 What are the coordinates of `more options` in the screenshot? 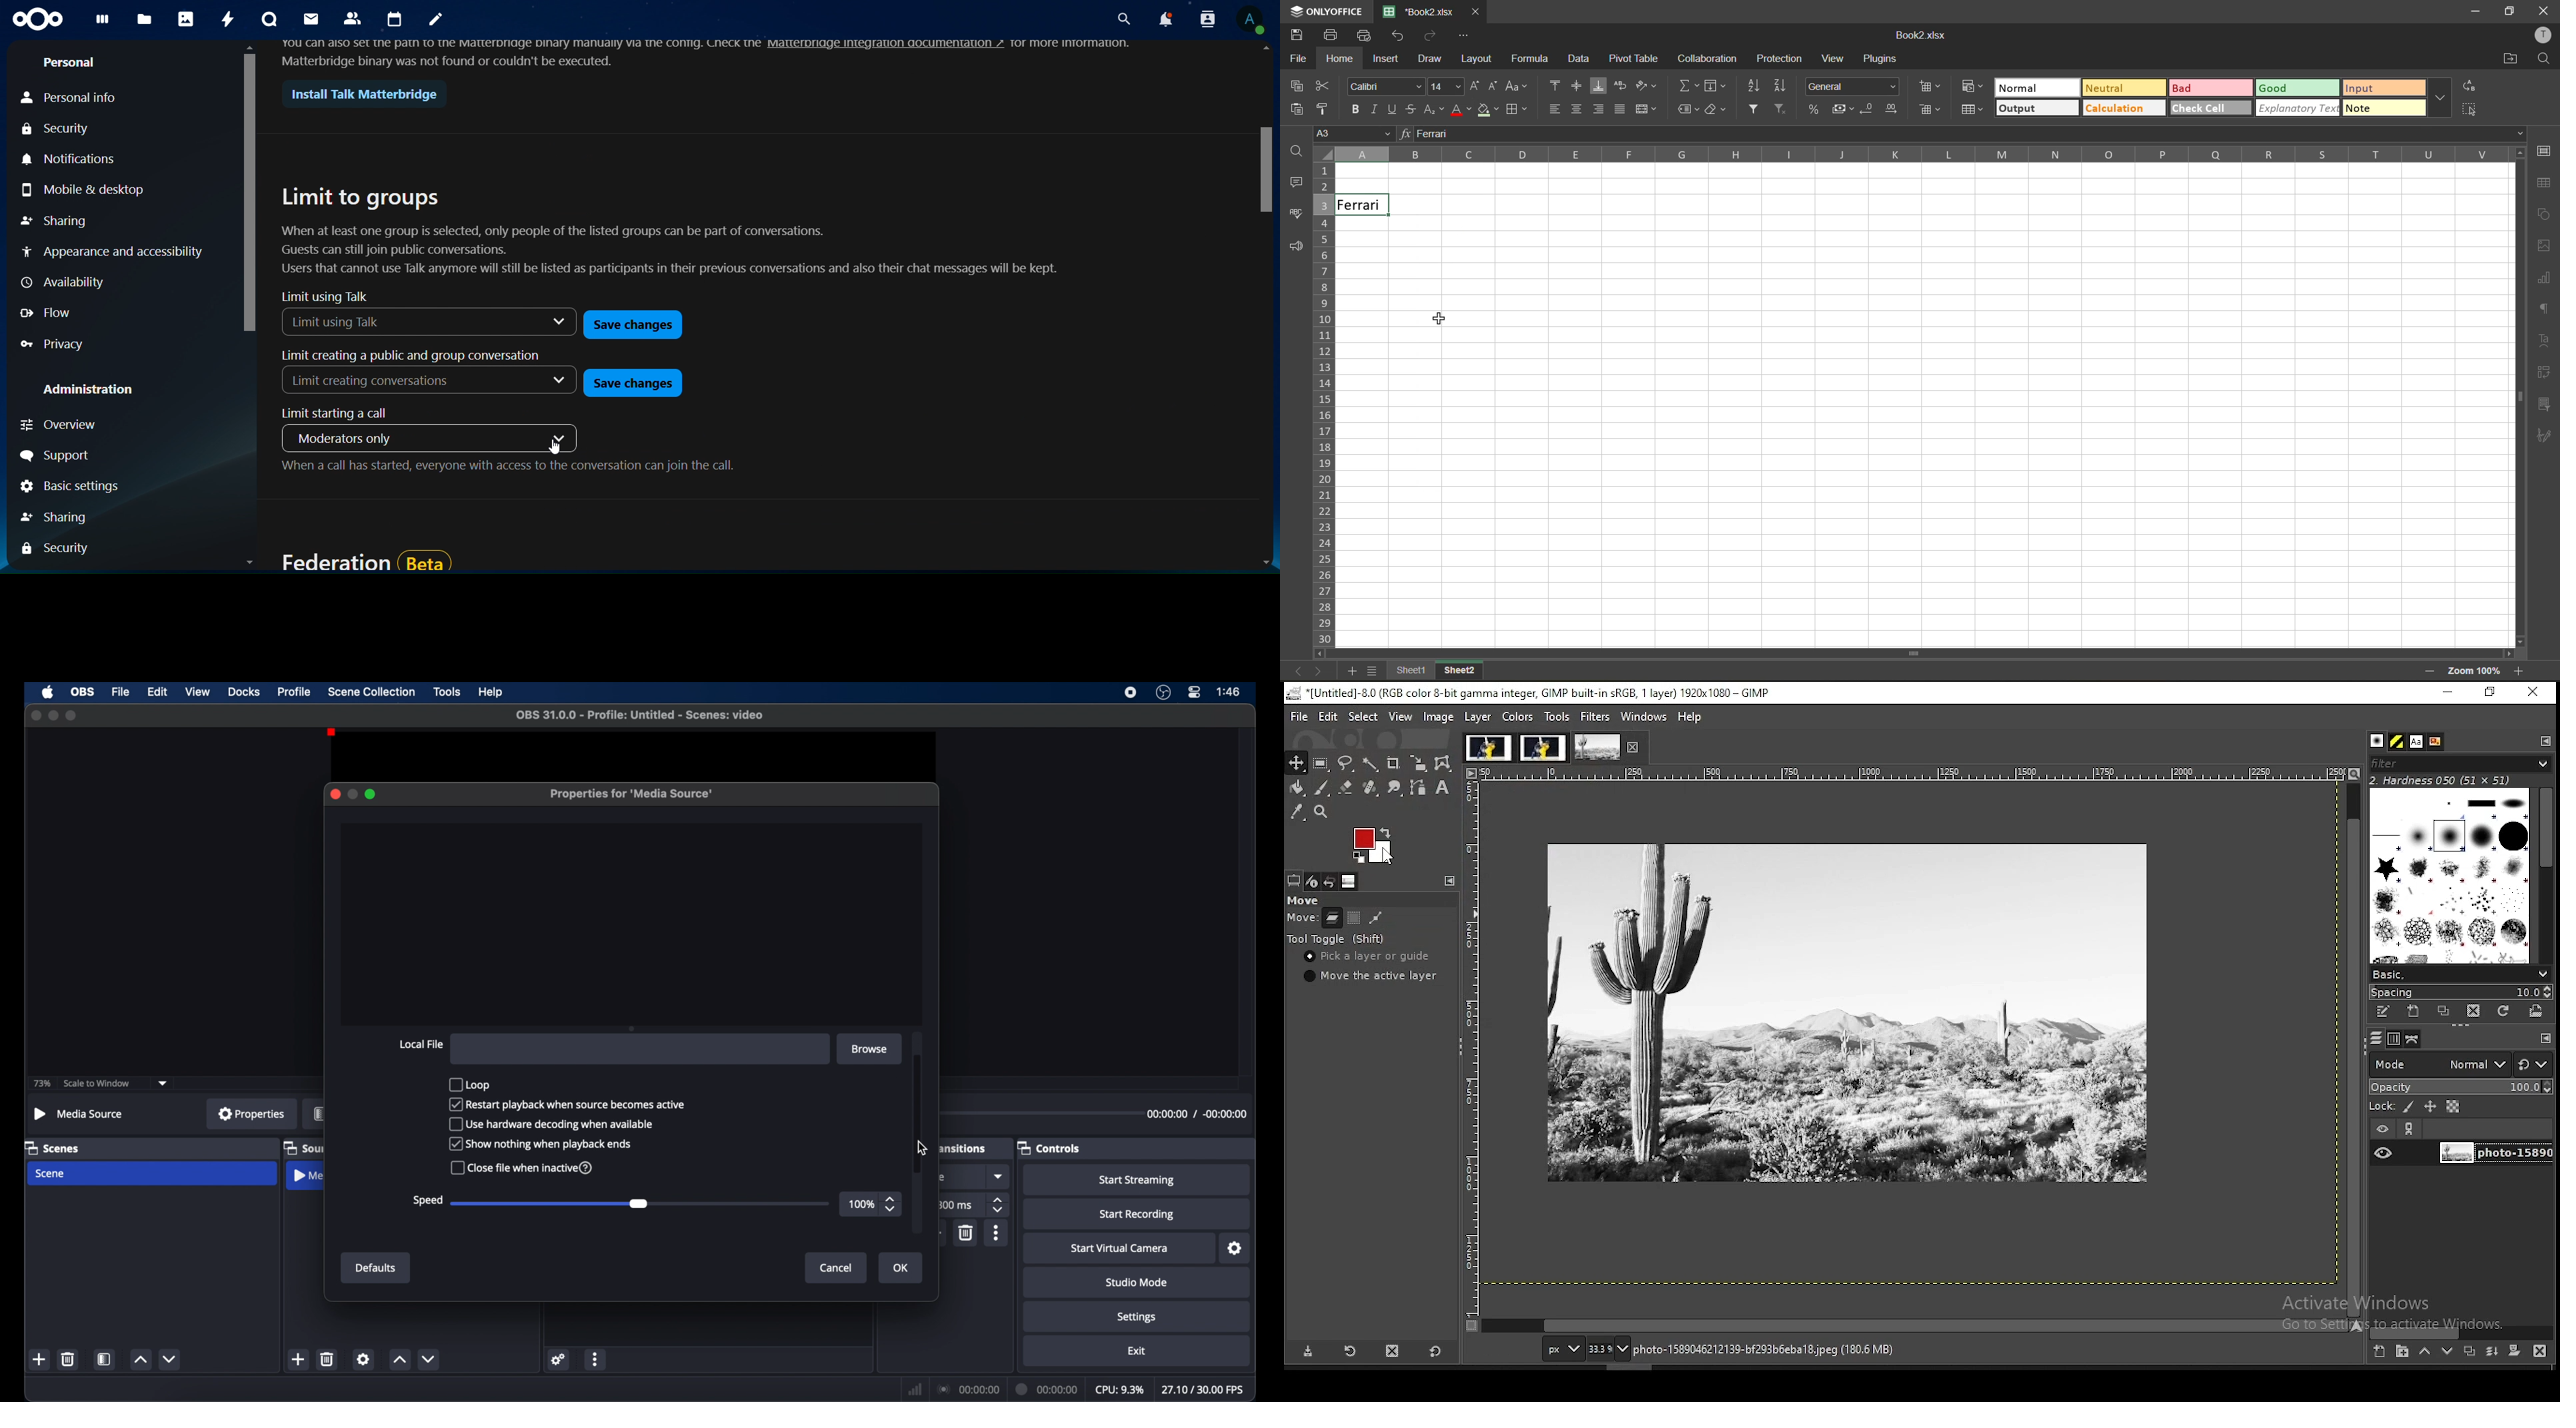 It's located at (595, 1361).